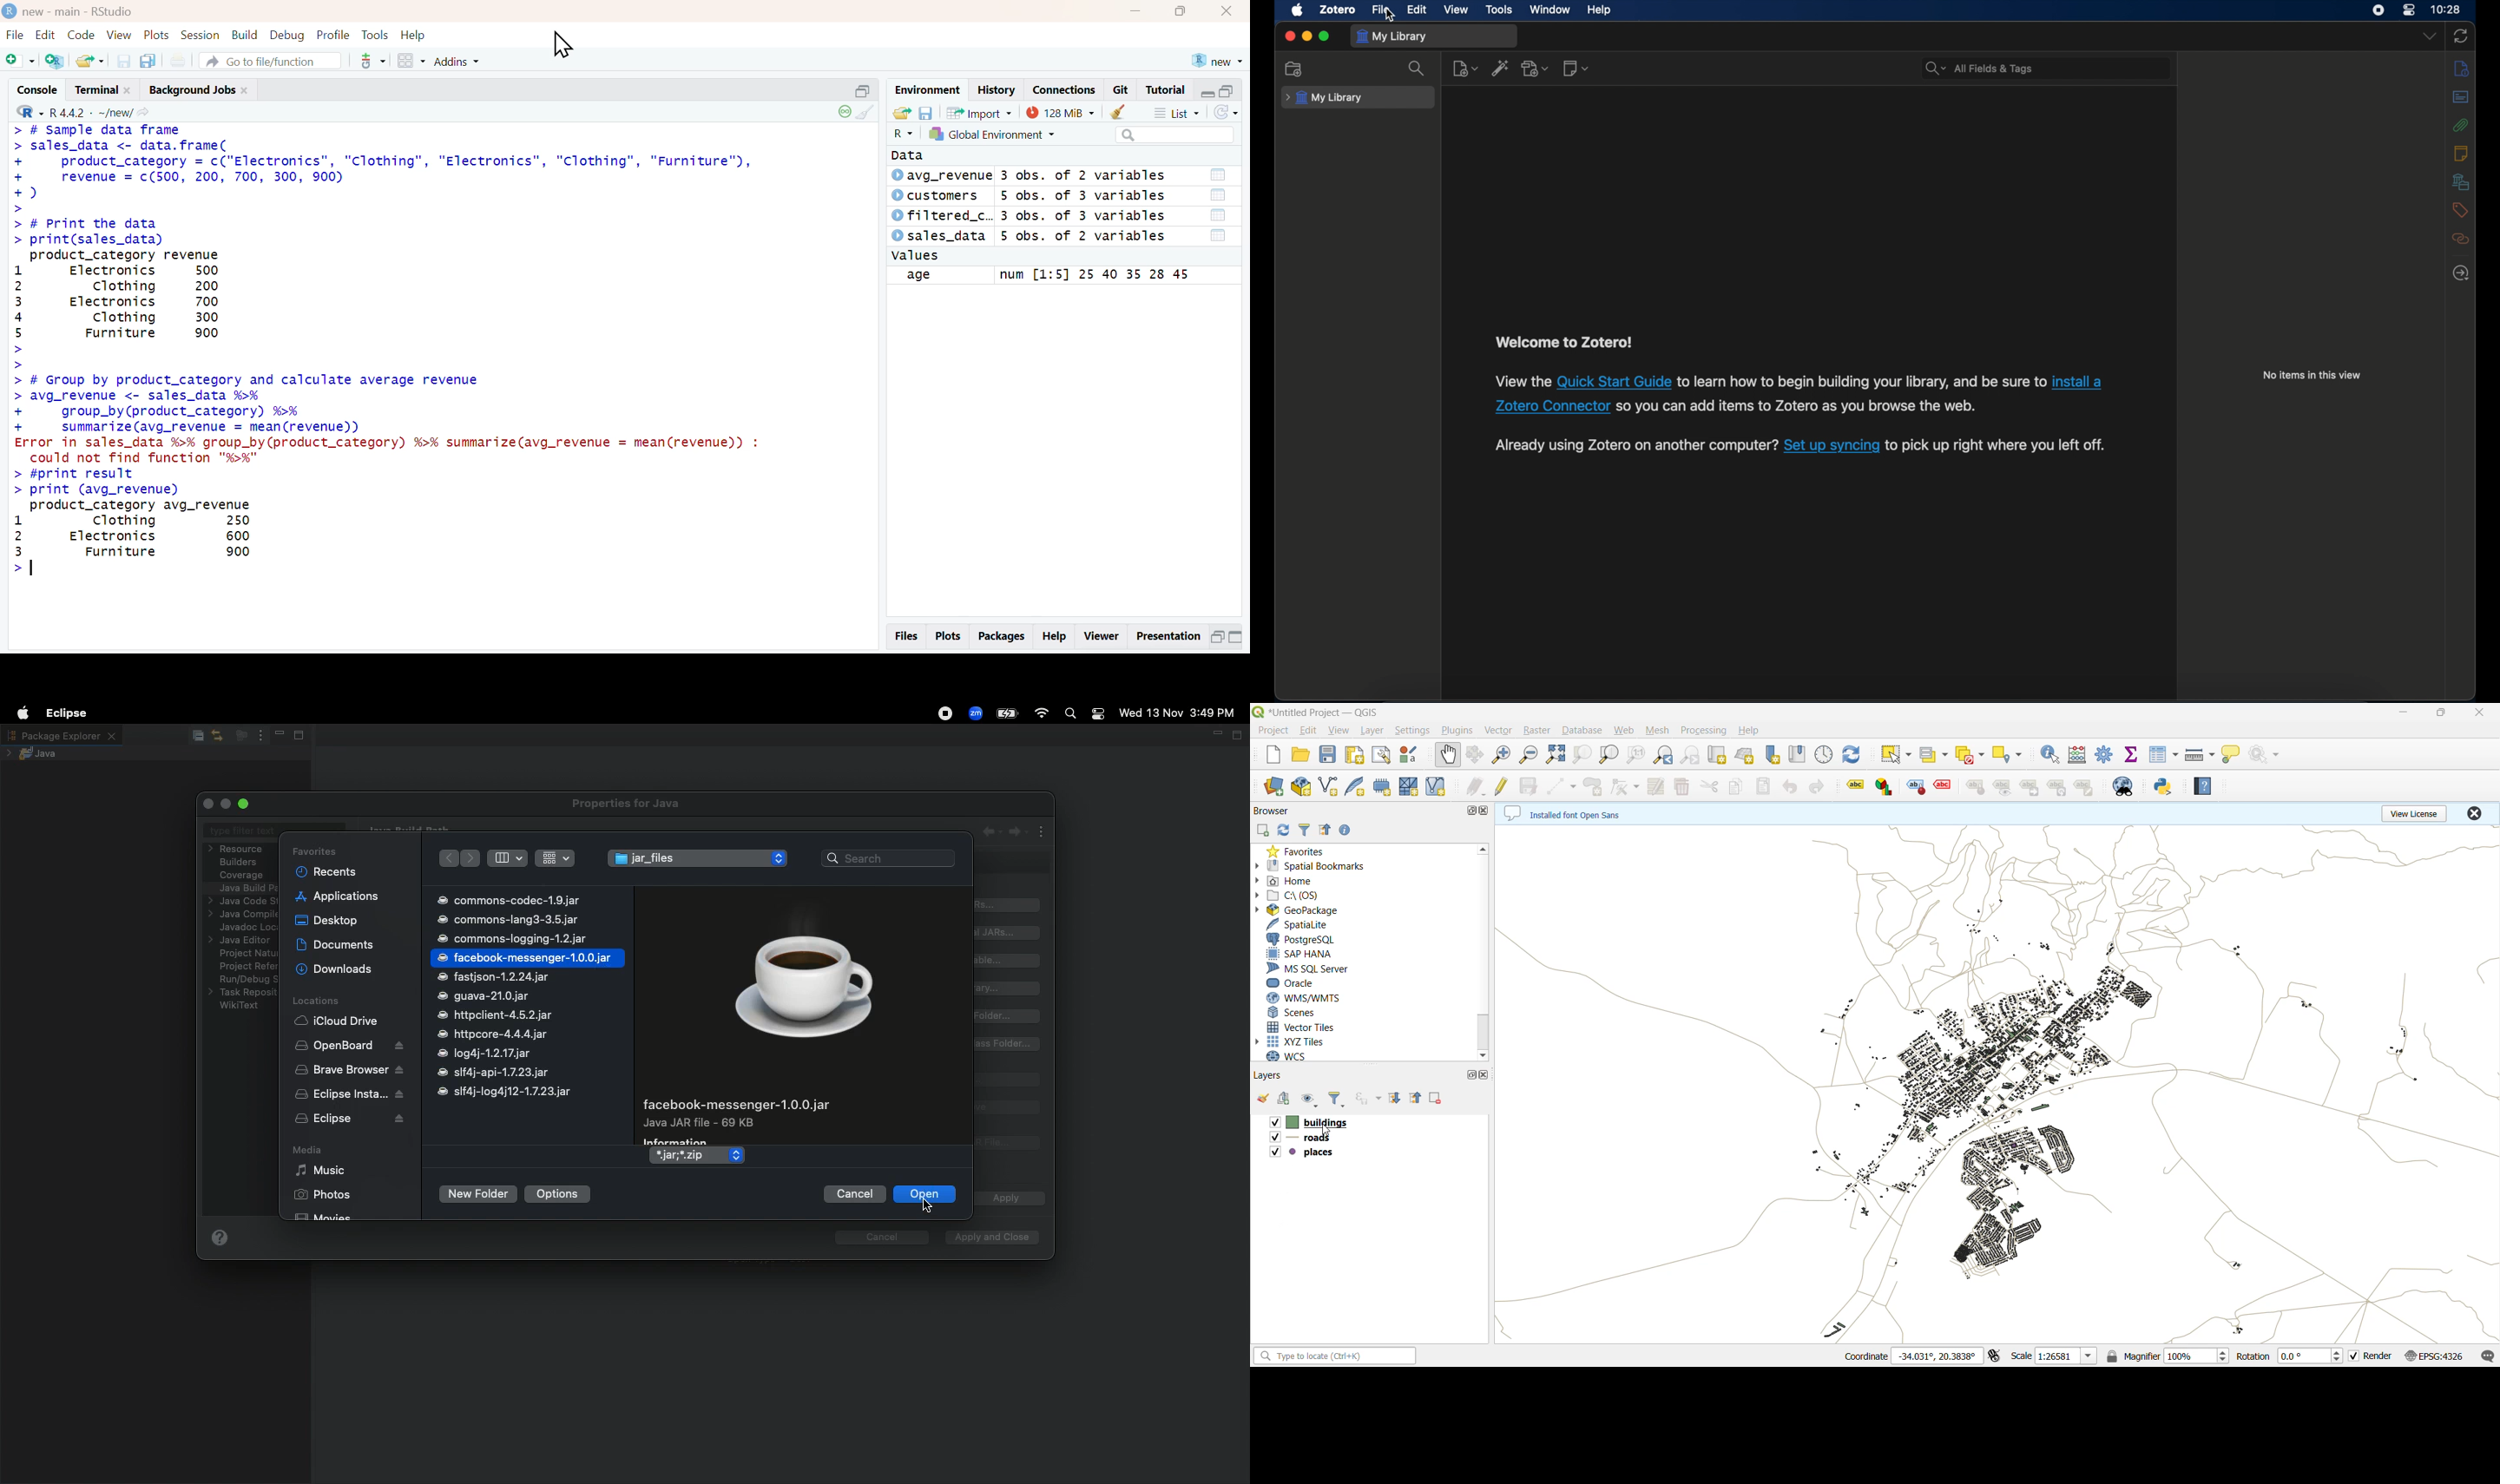 This screenshot has width=2520, height=1484. Describe the element at coordinates (913, 155) in the screenshot. I see `Data` at that location.